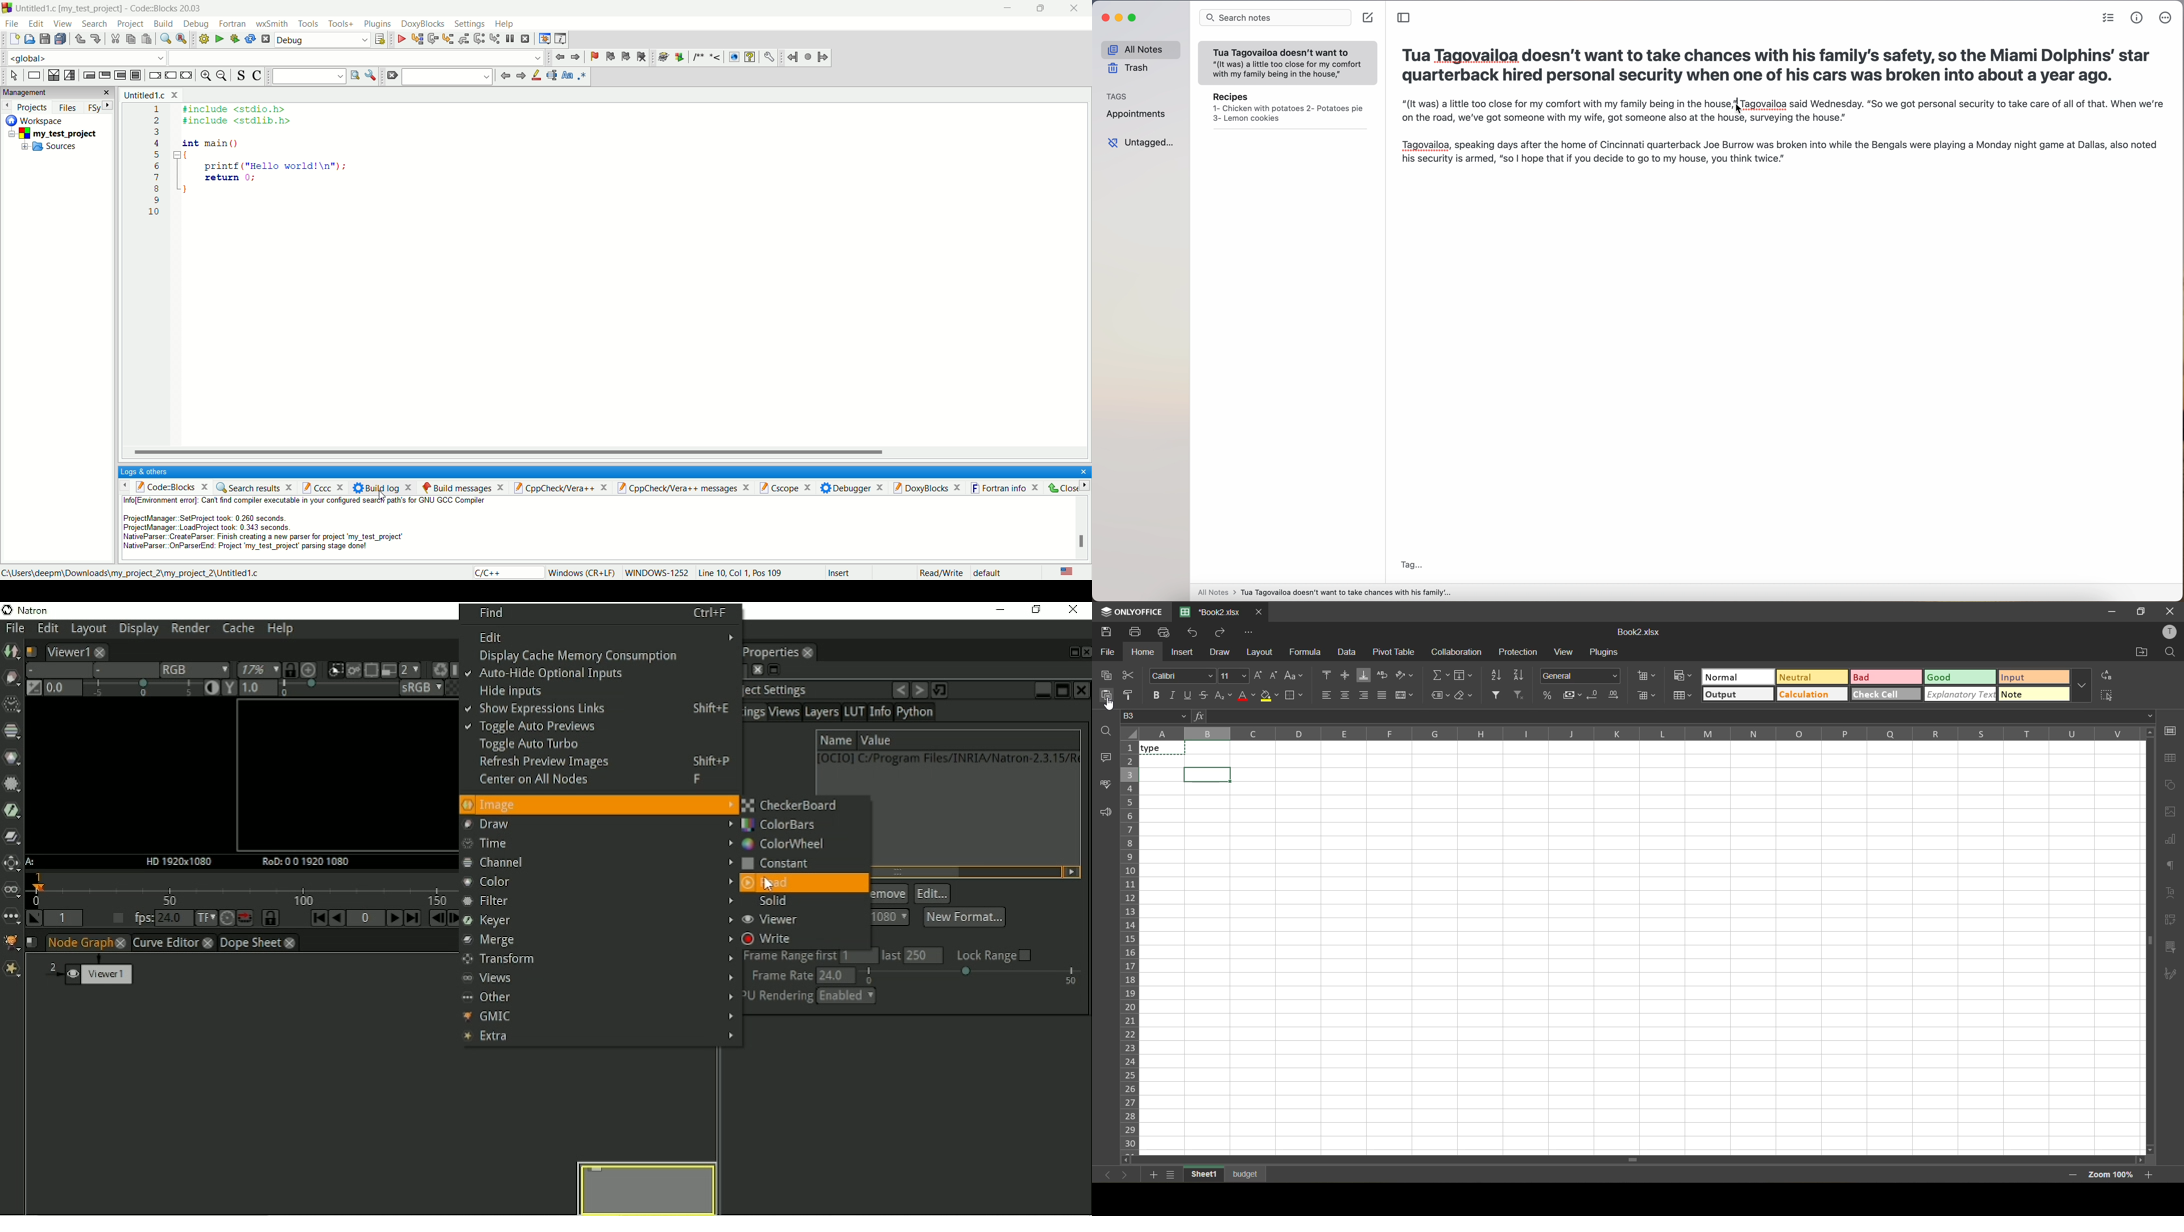 This screenshot has width=2184, height=1232. I want to click on pivot table, so click(1395, 652).